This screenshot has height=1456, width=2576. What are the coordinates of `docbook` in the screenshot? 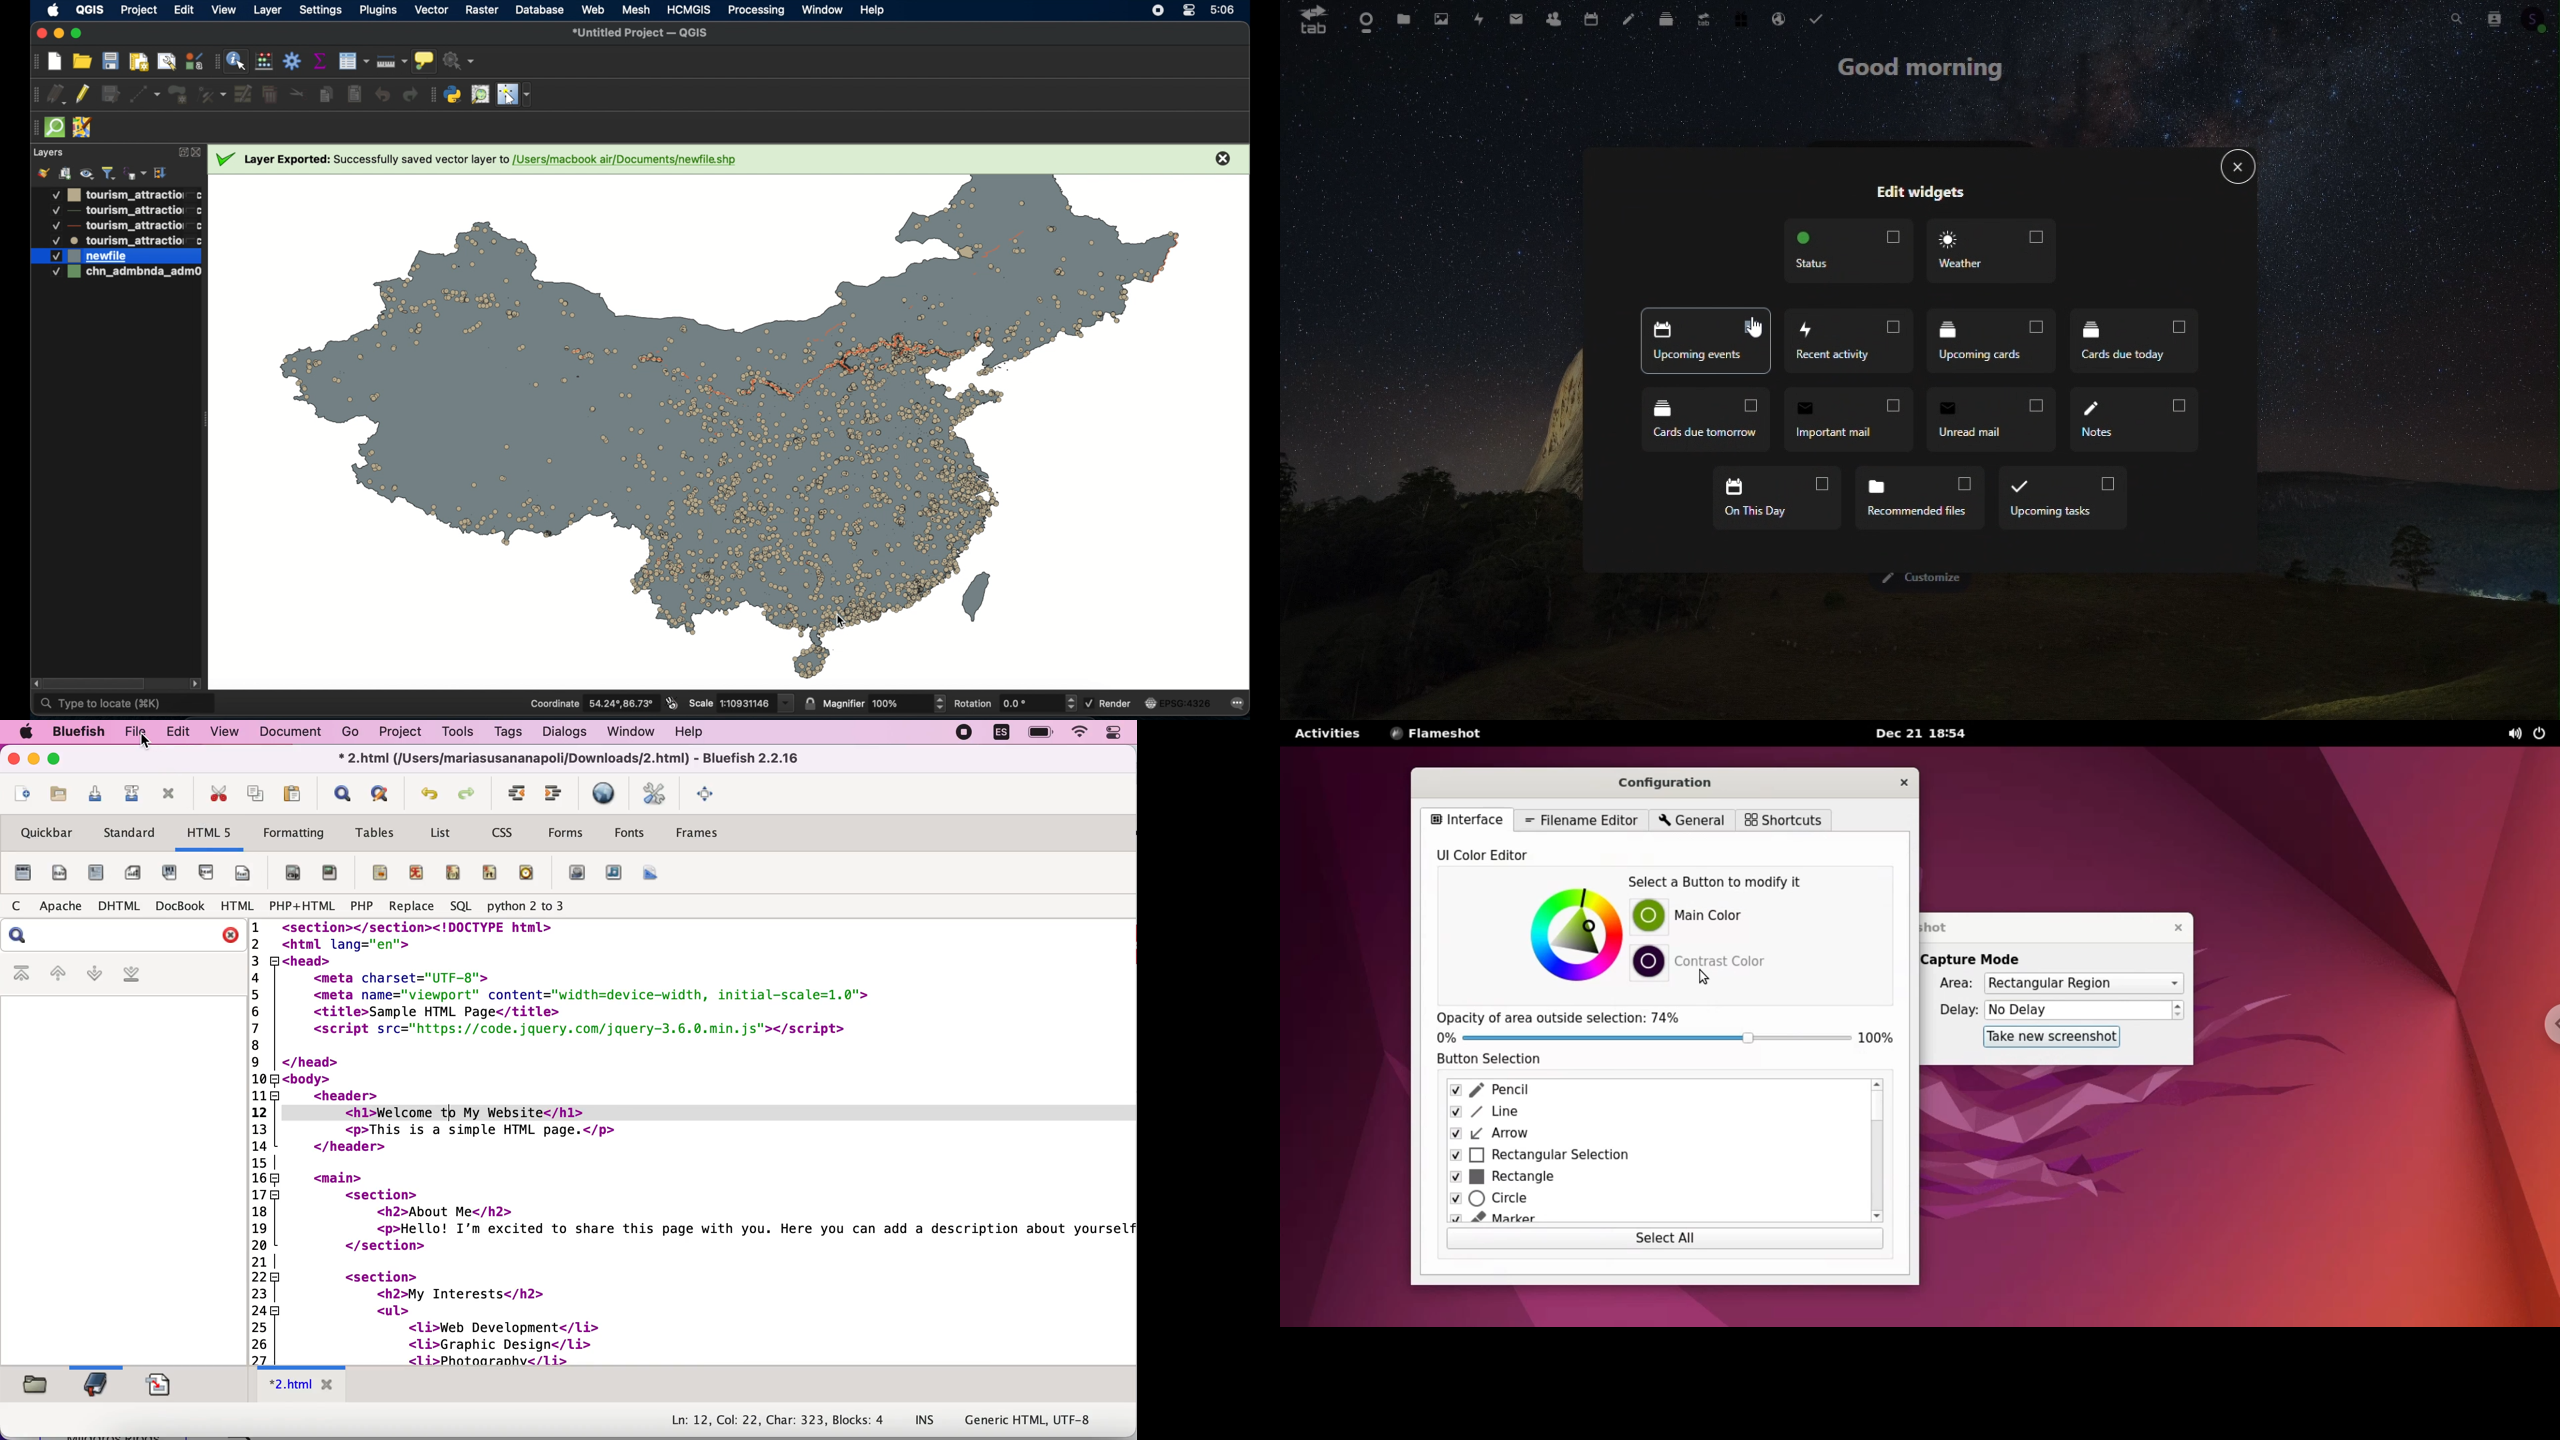 It's located at (178, 905).